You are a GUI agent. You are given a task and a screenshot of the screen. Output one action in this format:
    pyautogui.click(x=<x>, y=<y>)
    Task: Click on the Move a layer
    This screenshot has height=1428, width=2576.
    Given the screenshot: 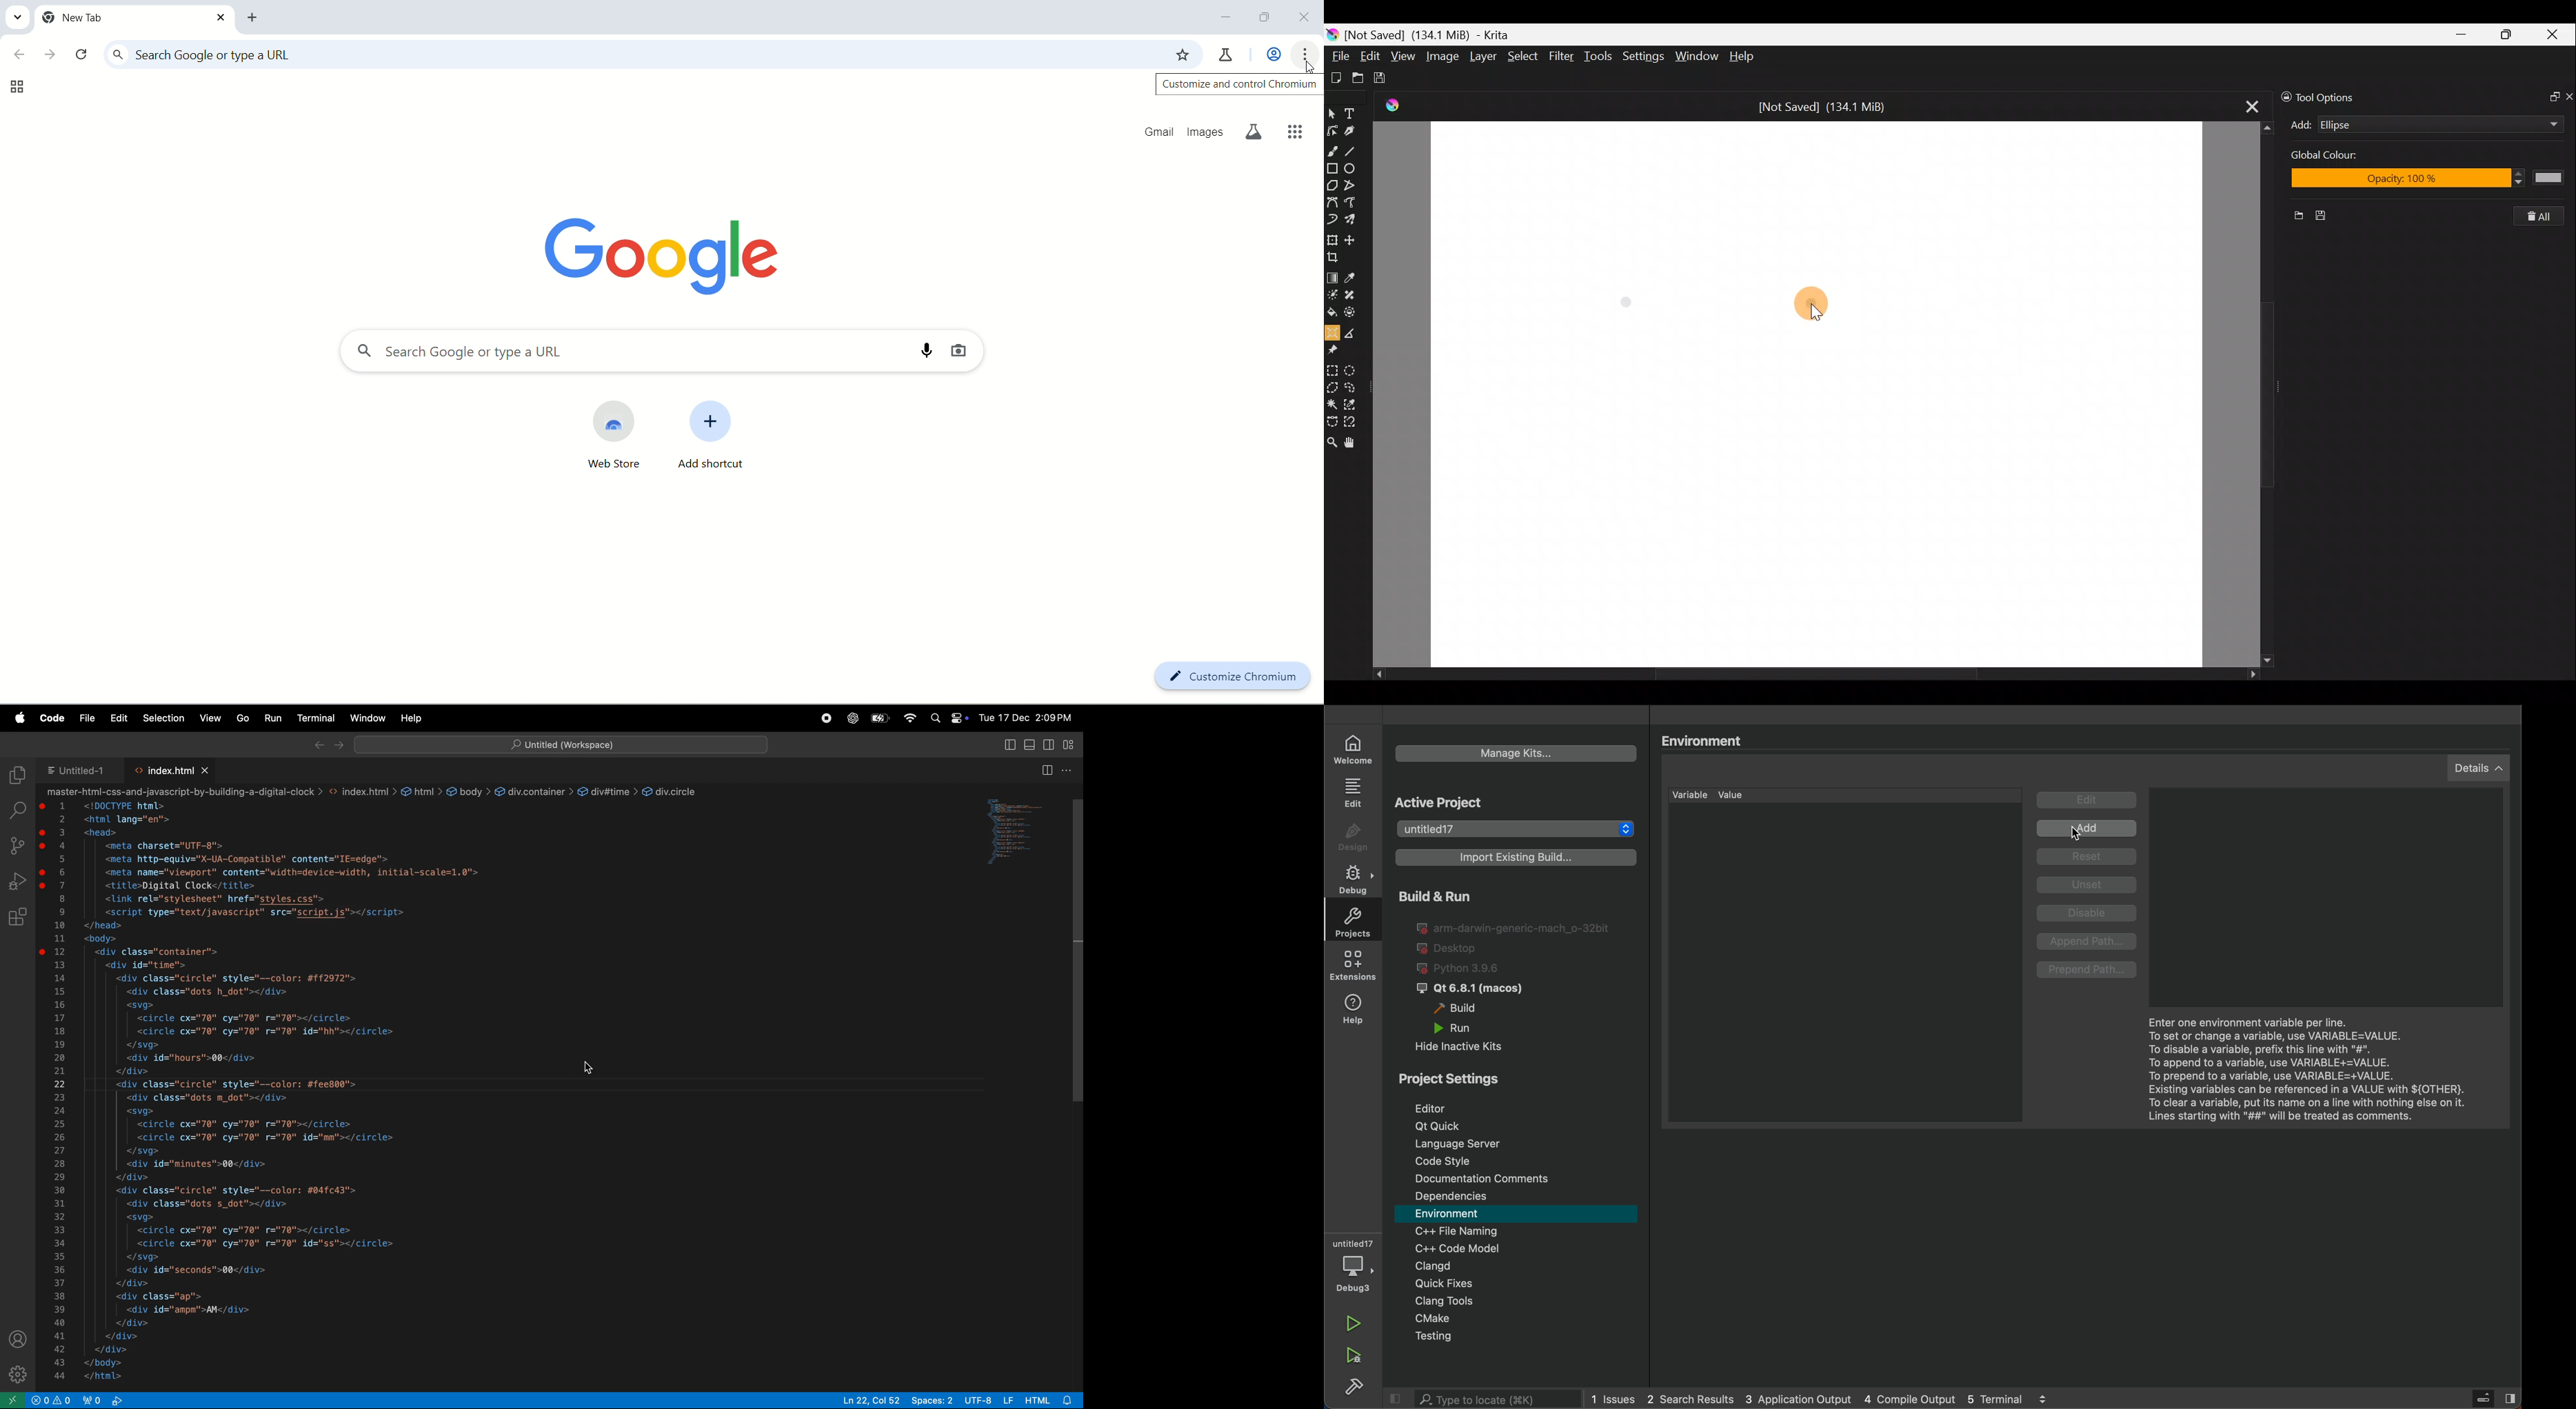 What is the action you would take?
    pyautogui.click(x=1353, y=237)
    